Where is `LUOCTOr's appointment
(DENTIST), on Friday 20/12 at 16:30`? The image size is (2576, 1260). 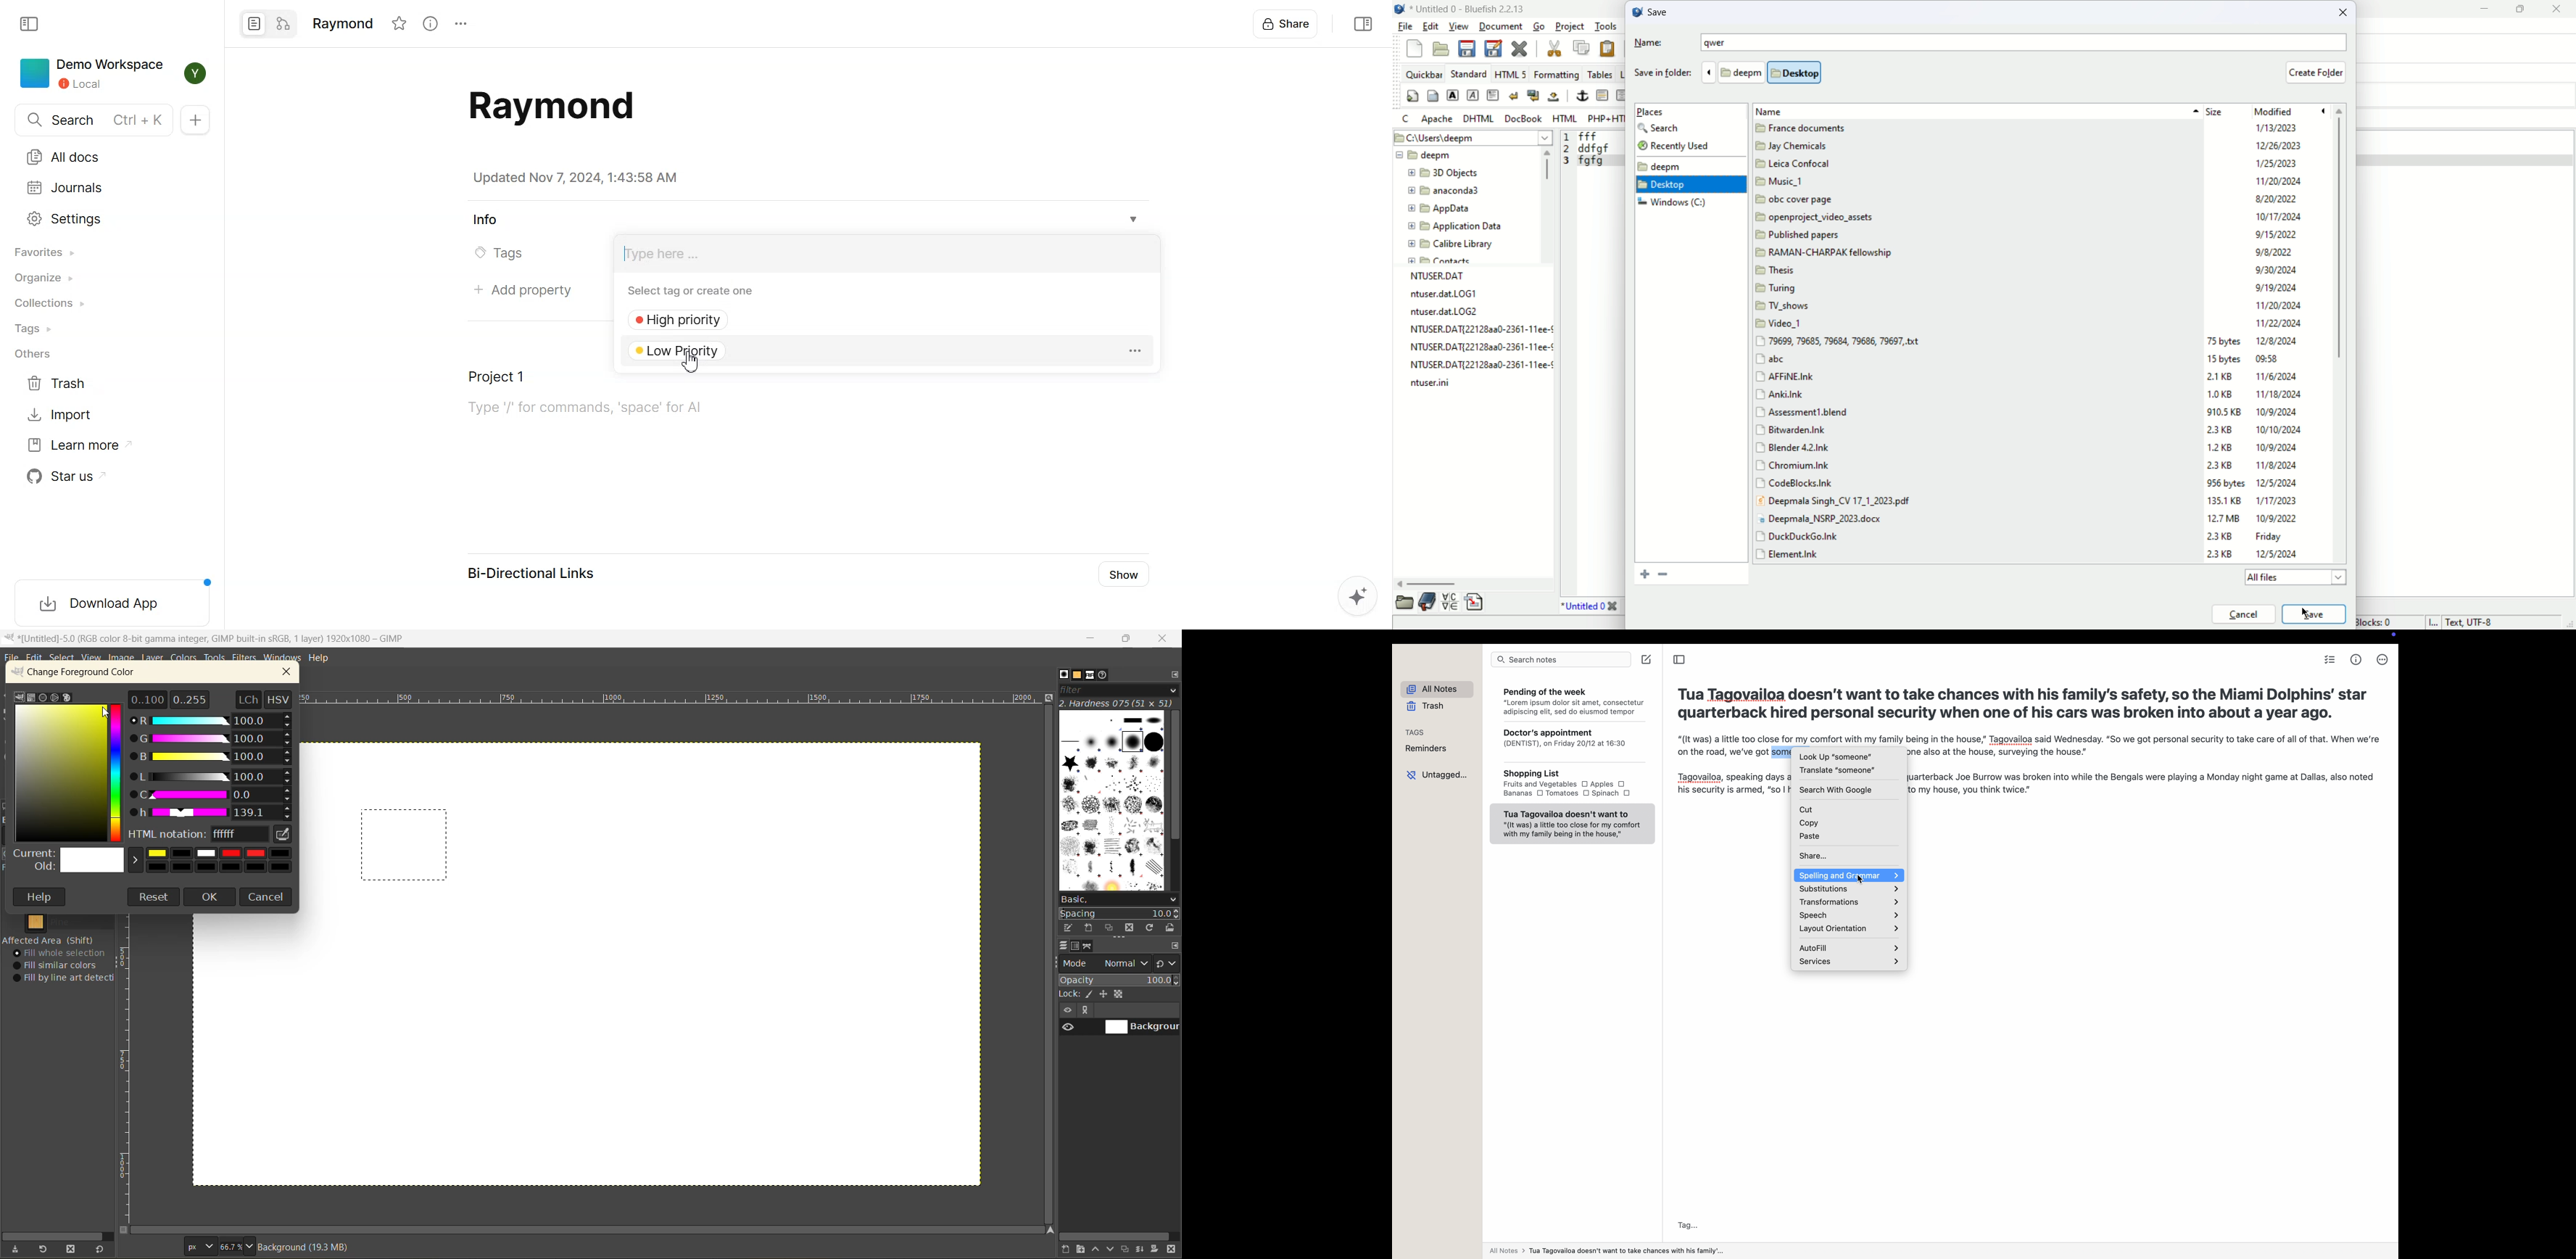
LUOCTOr's appointment
(DENTIST), on Friday 20/12 at 16:30 is located at coordinates (1572, 743).